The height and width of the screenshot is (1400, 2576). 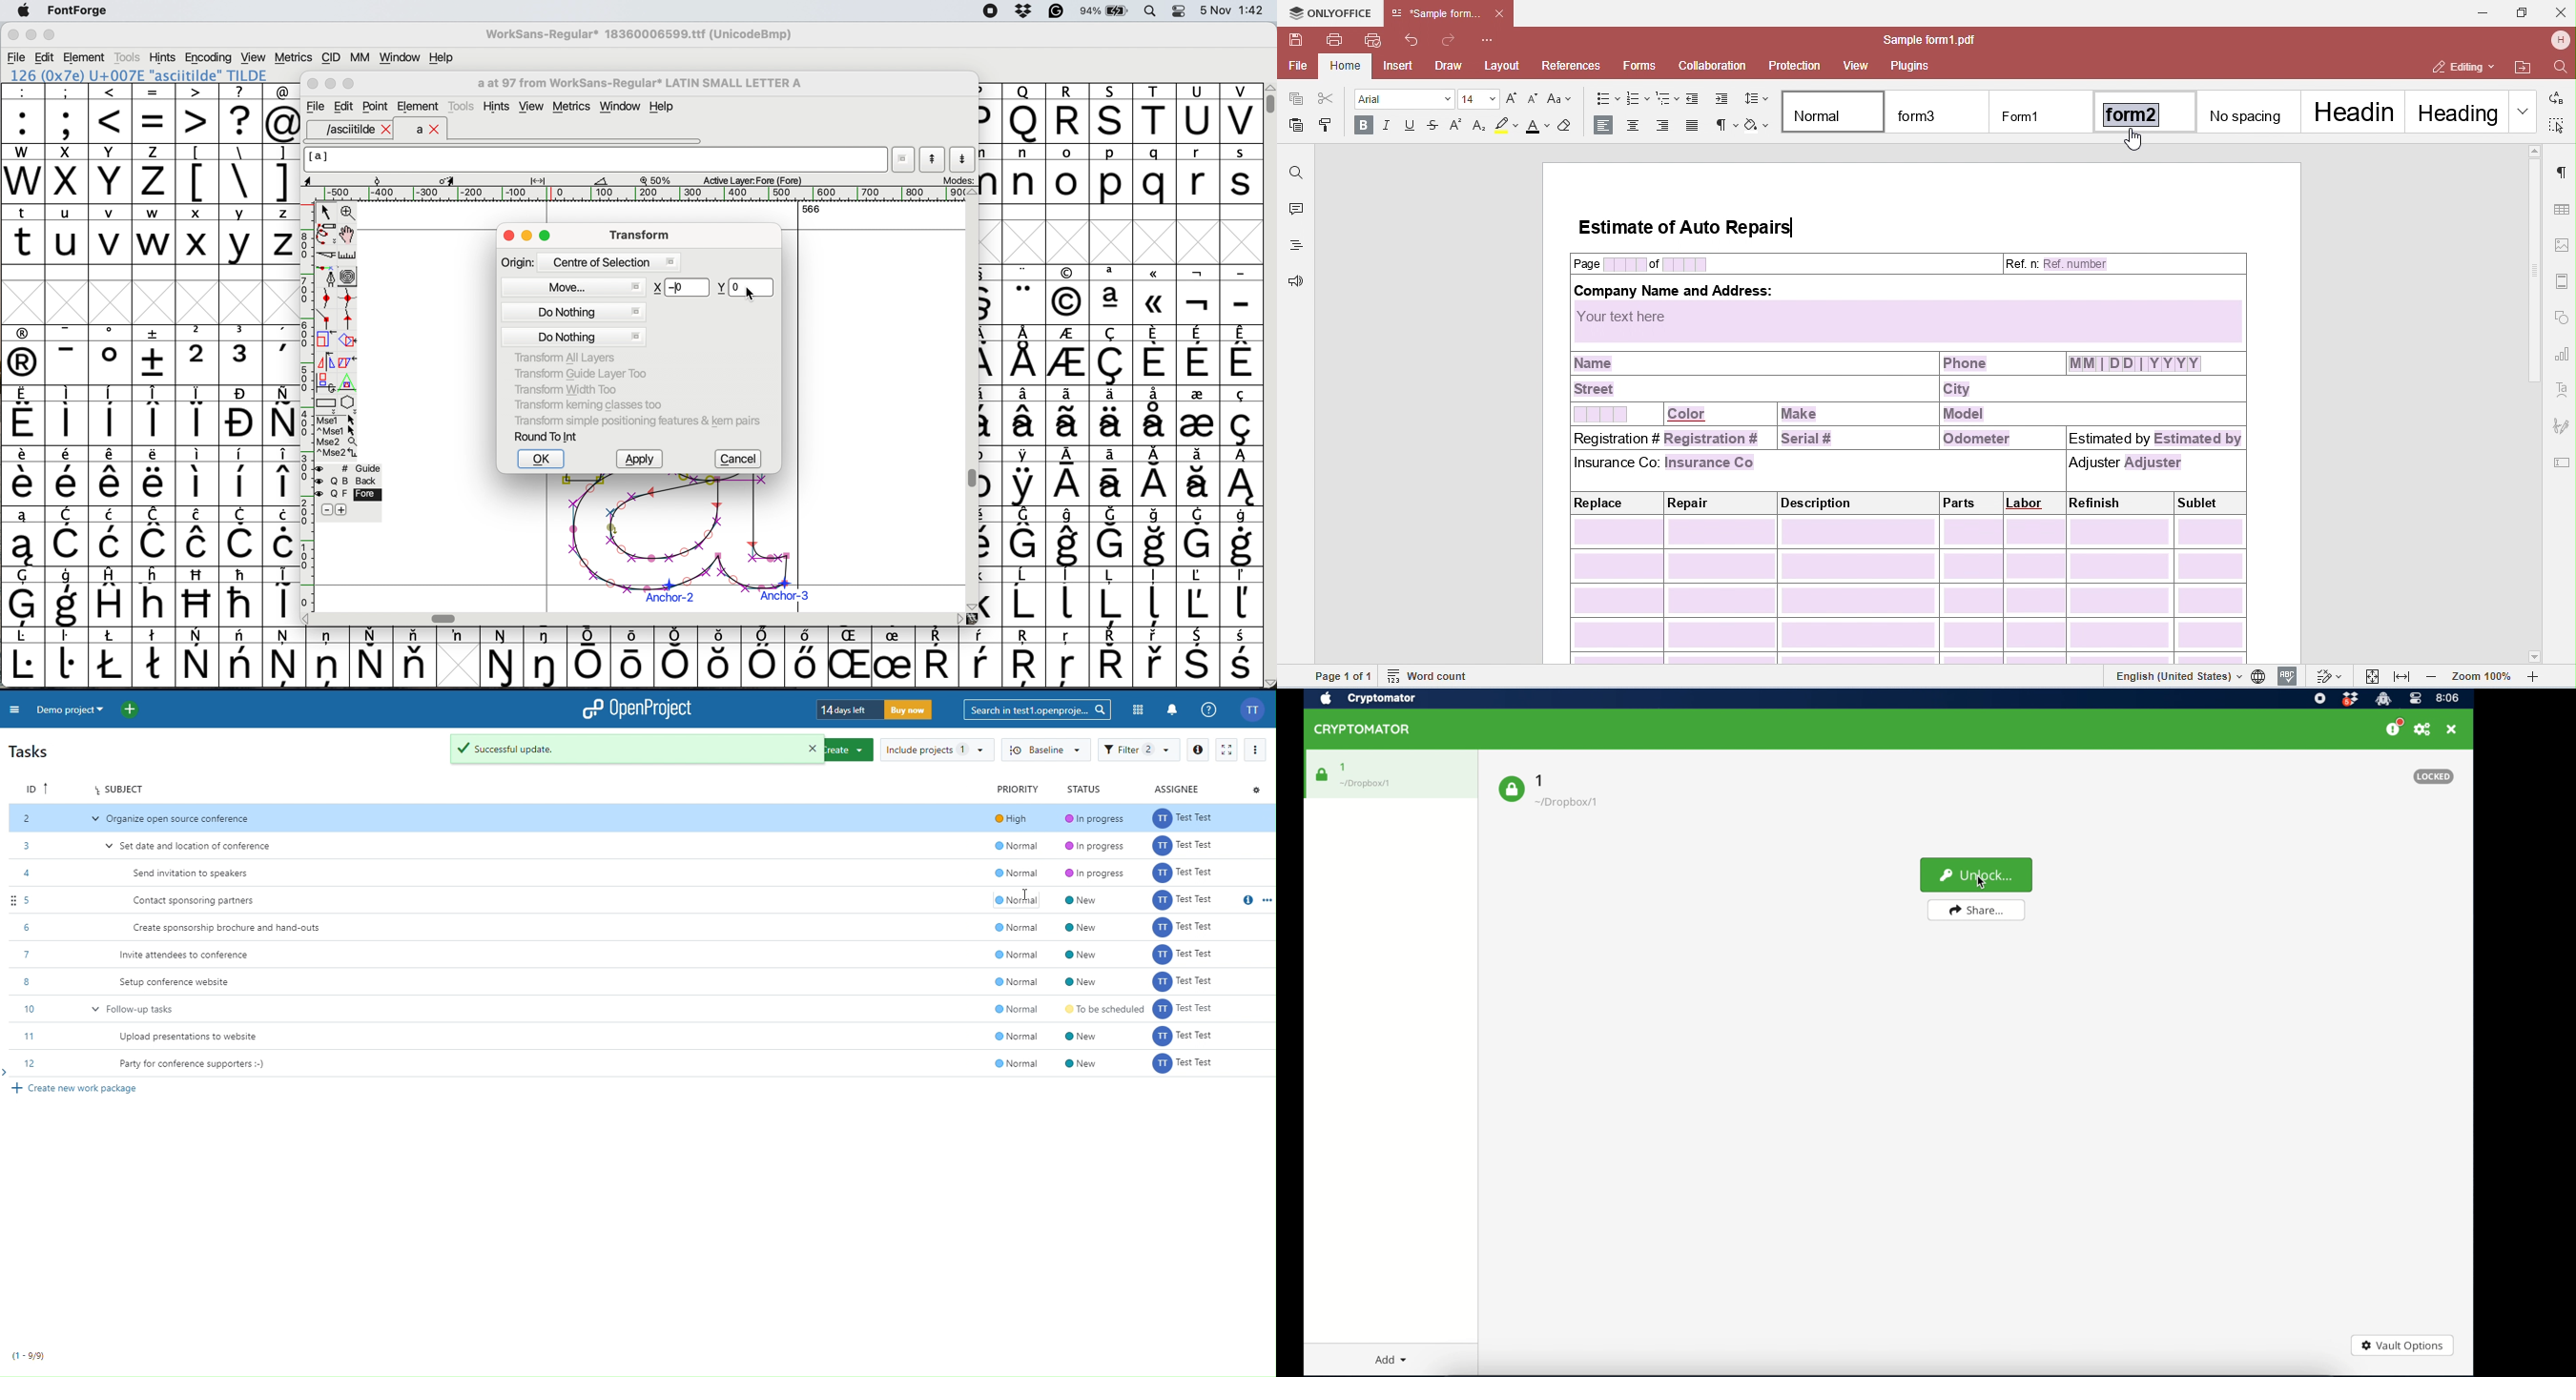 I want to click on :, so click(x=24, y=114).